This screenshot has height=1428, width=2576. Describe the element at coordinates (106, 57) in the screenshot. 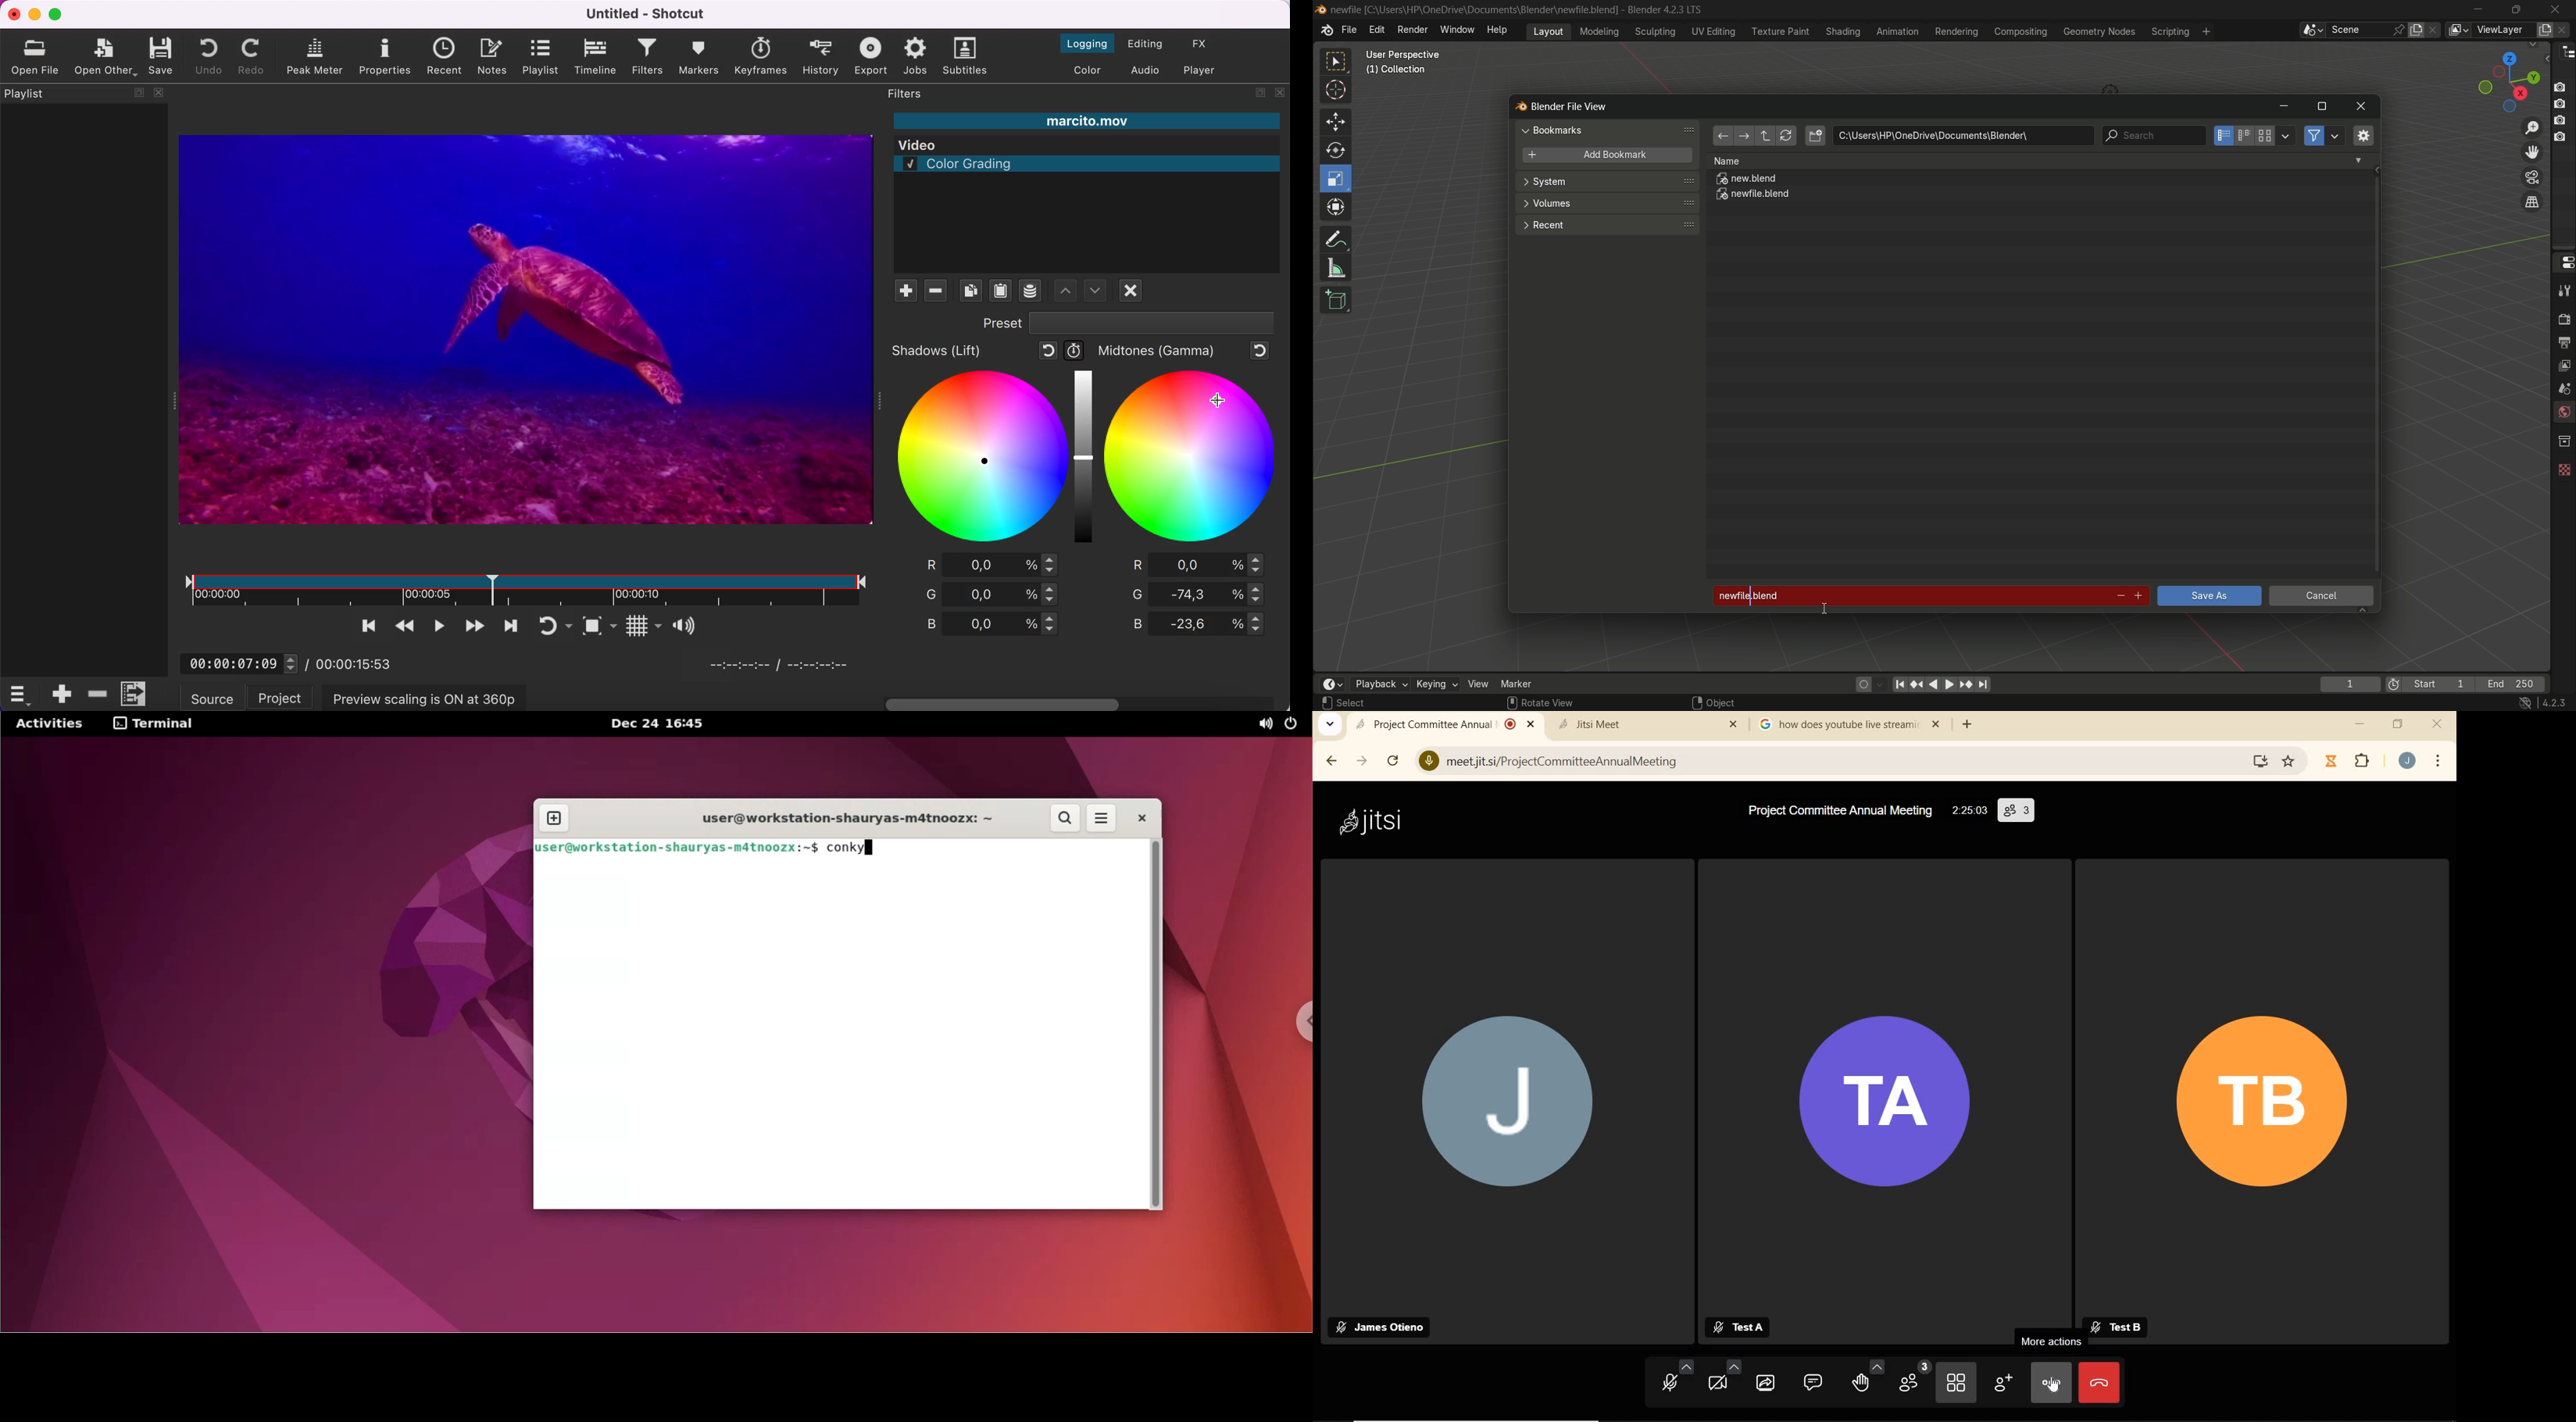

I see `open other` at that location.